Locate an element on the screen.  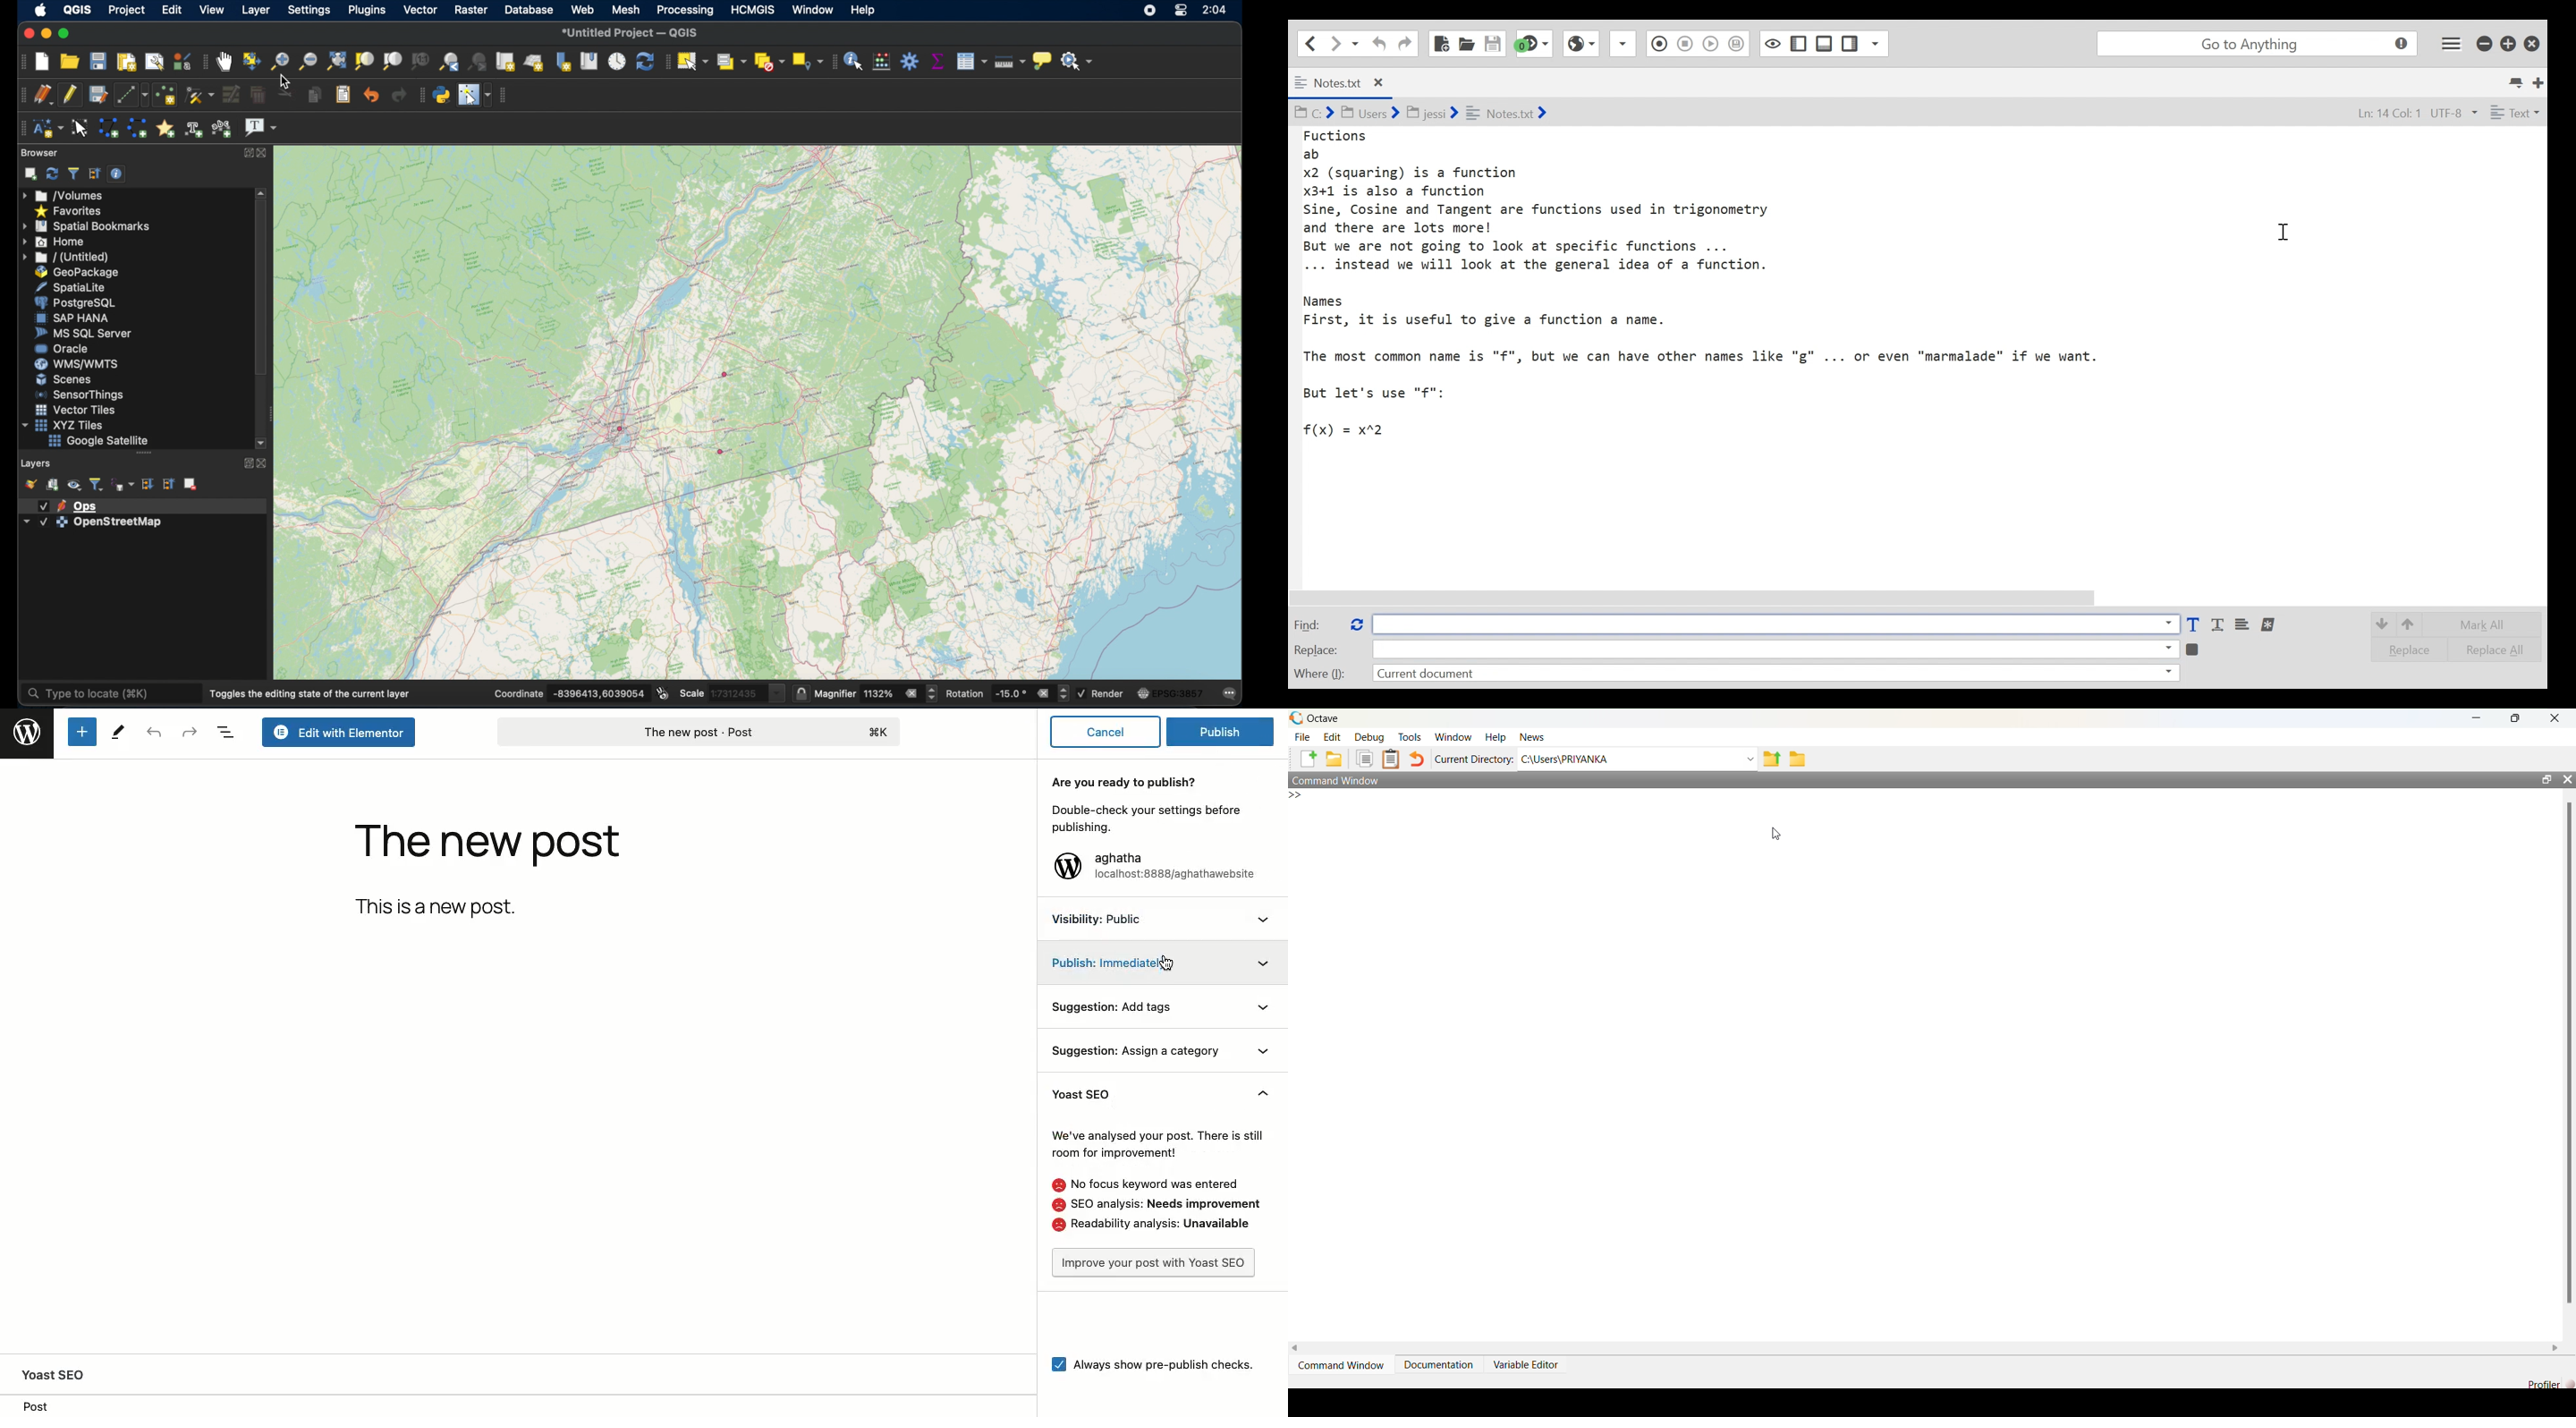
open field calculator is located at coordinates (882, 60).